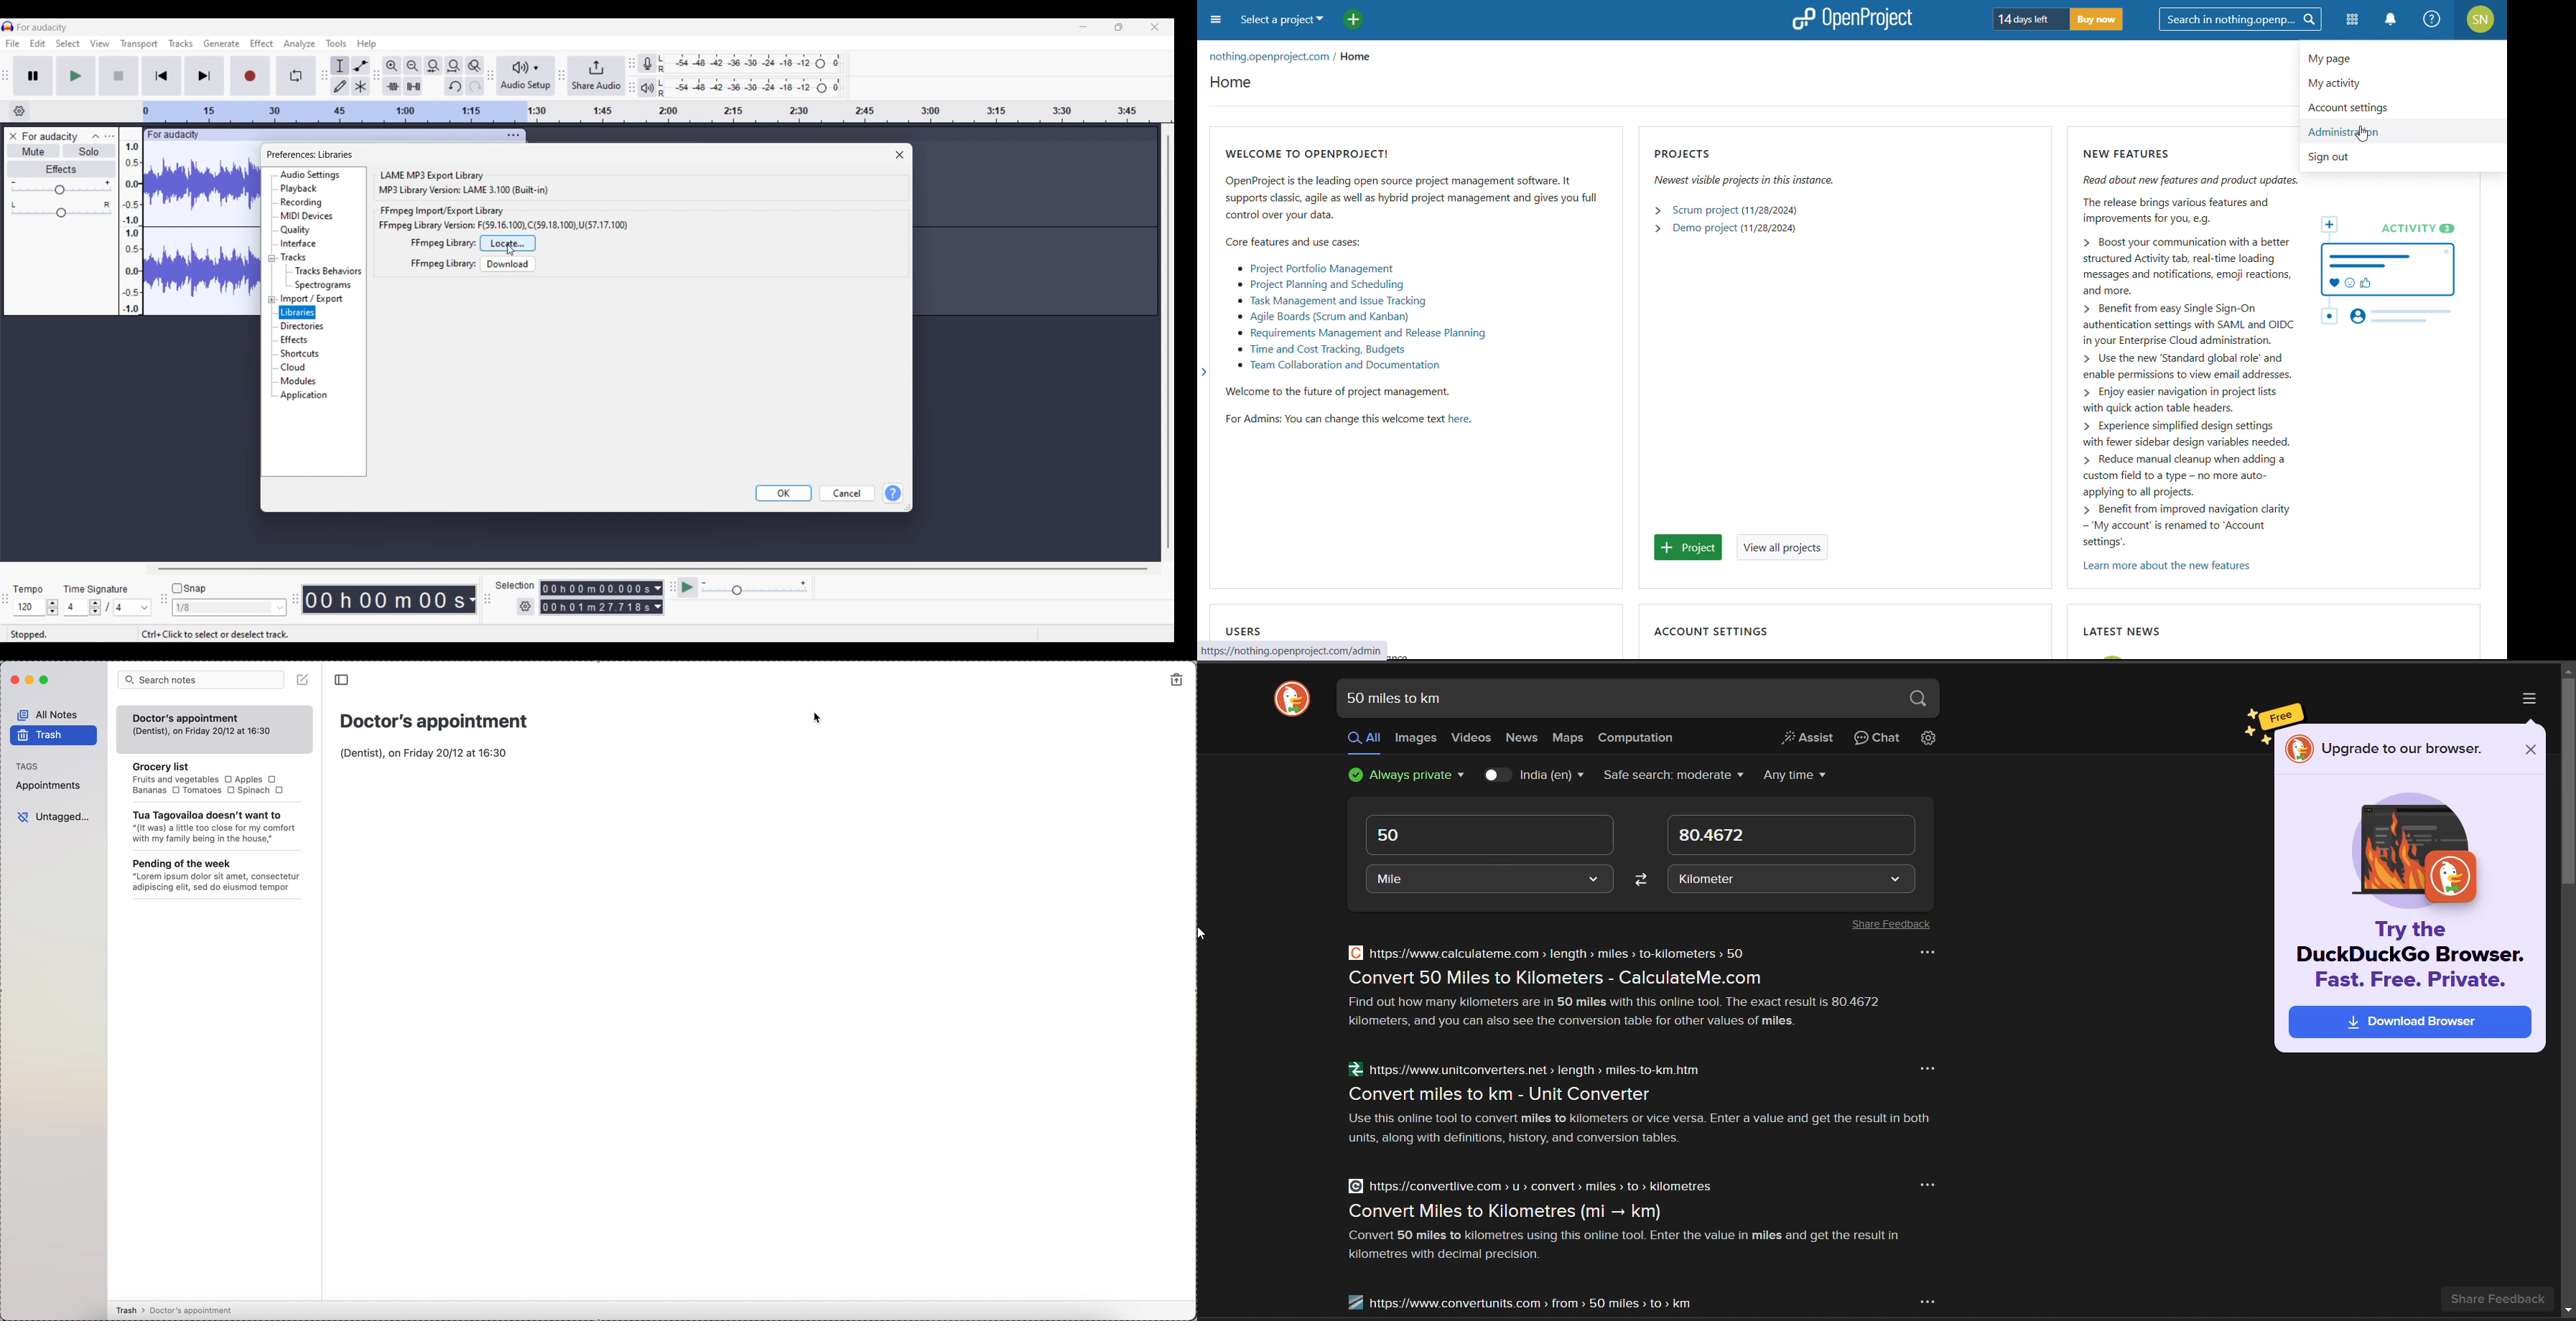  What do you see at coordinates (38, 43) in the screenshot?
I see `Edit menu` at bounding box center [38, 43].